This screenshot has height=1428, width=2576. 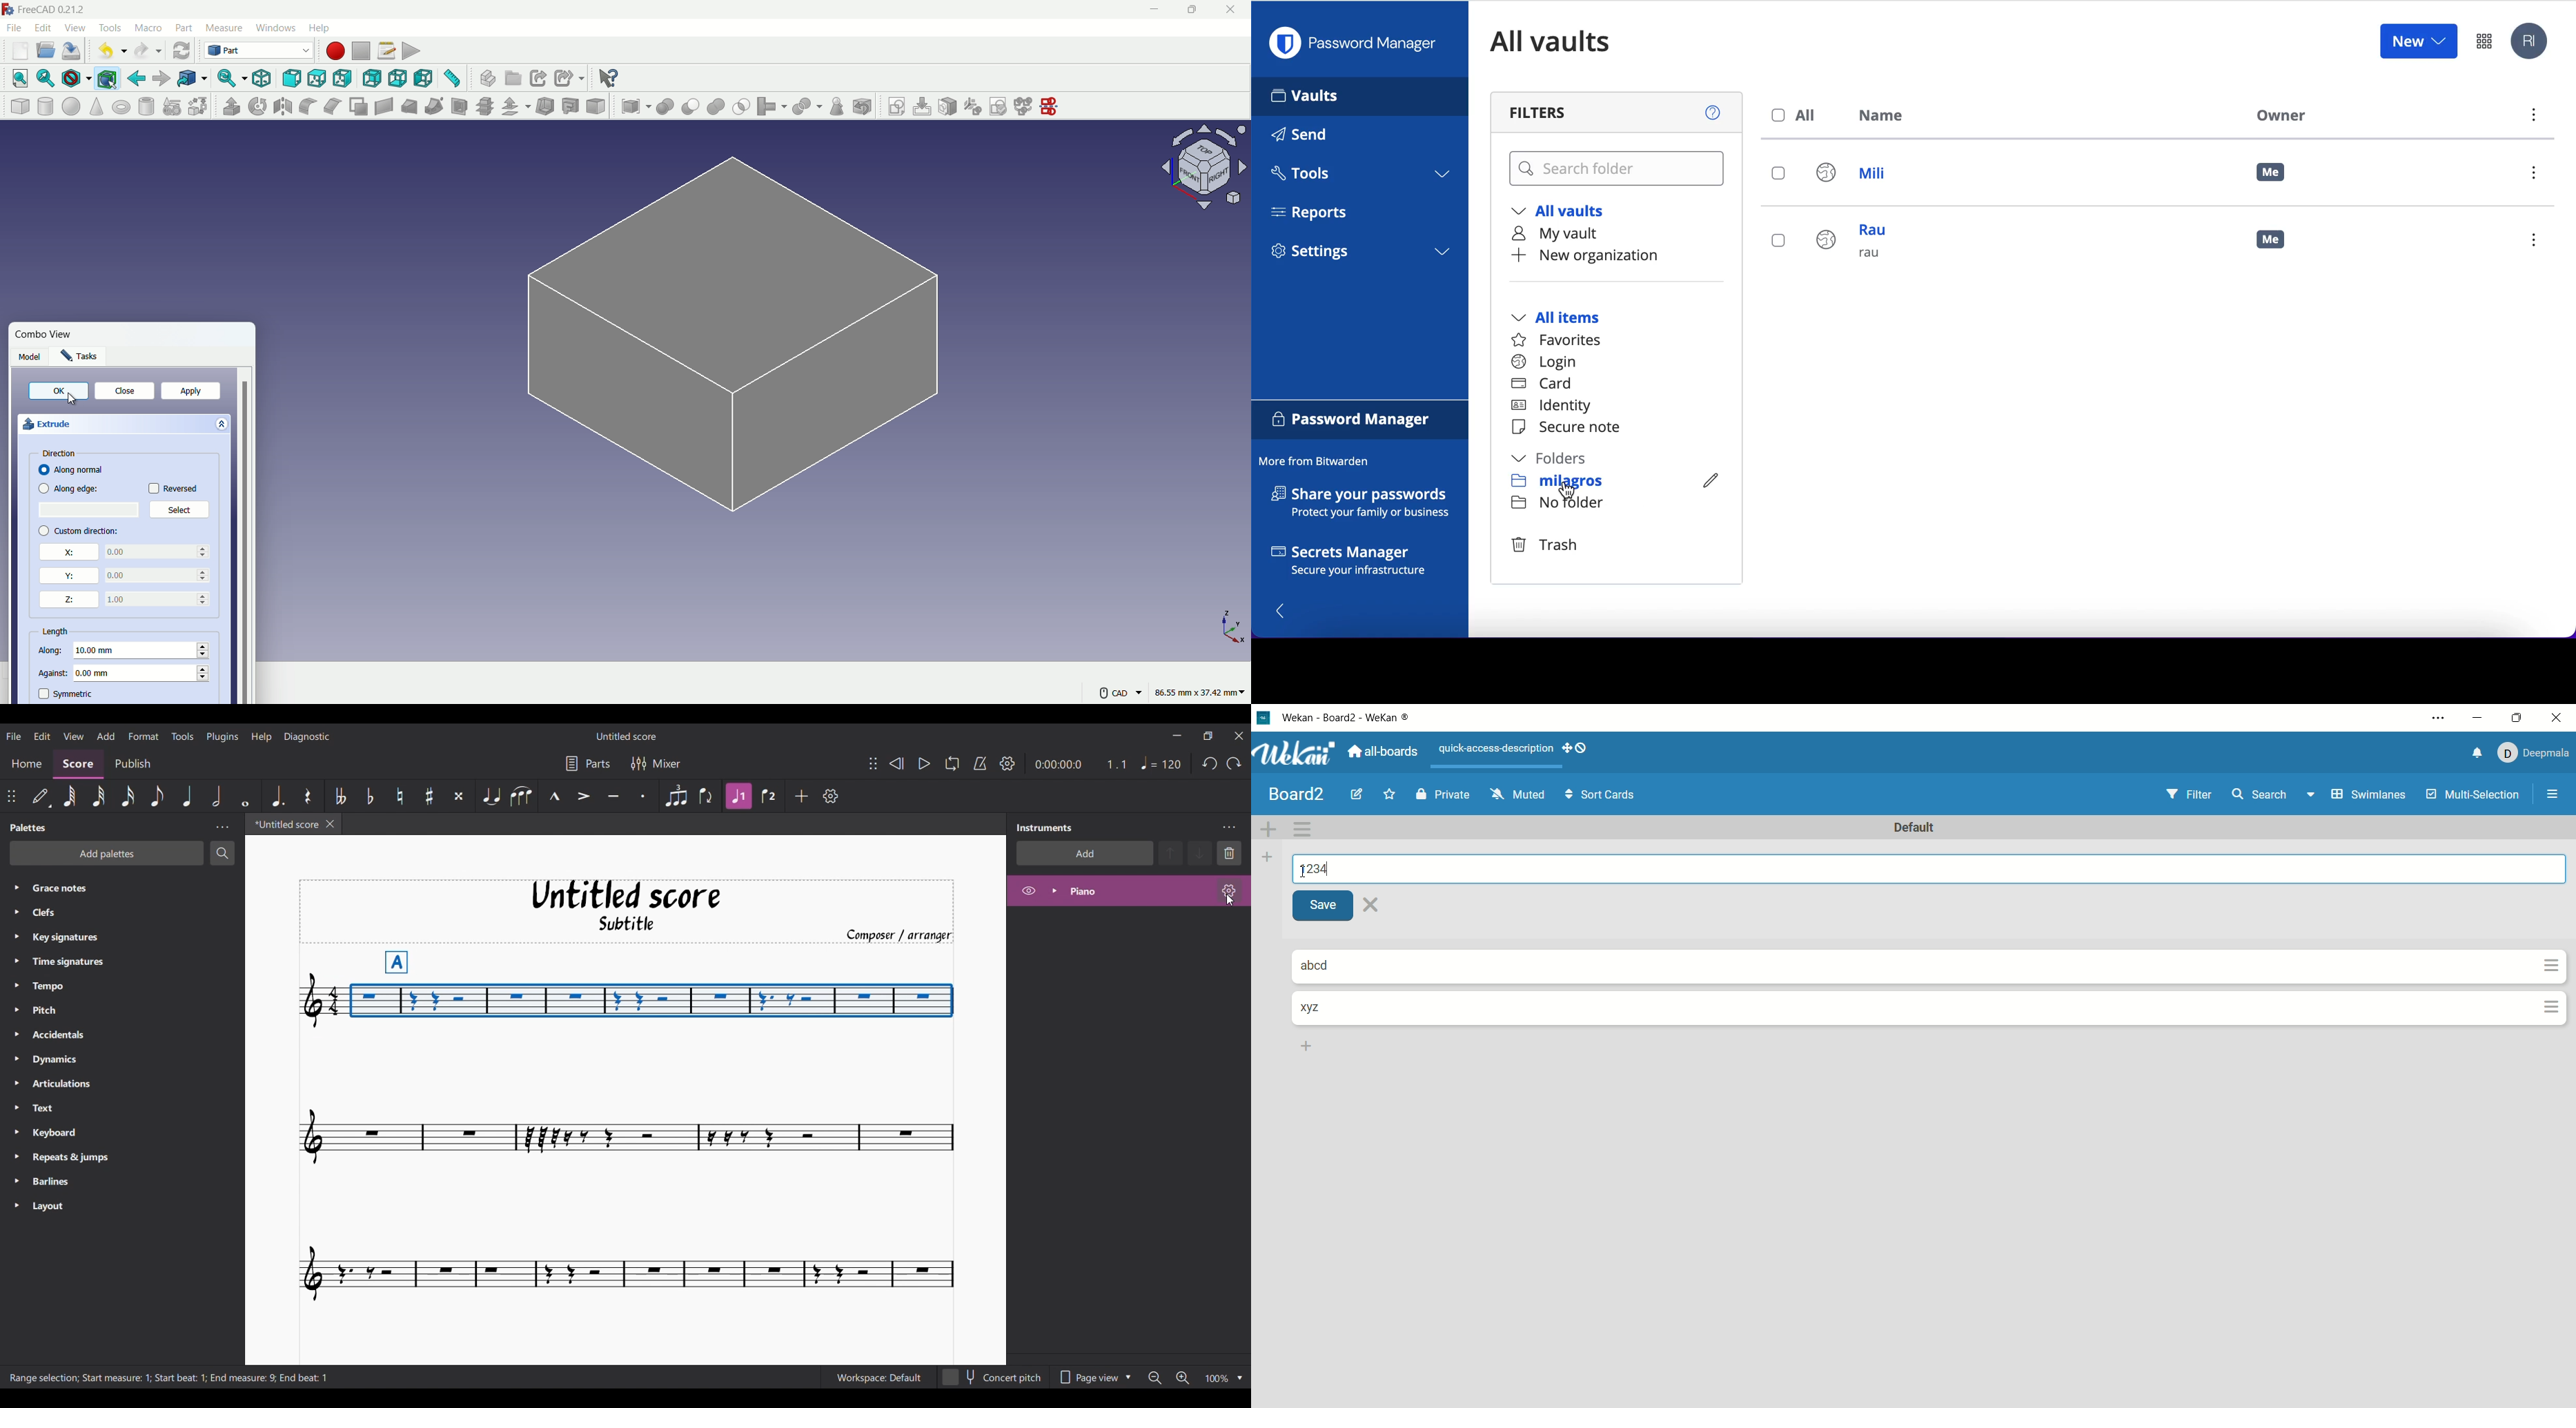 What do you see at coordinates (231, 77) in the screenshot?
I see `sync view` at bounding box center [231, 77].